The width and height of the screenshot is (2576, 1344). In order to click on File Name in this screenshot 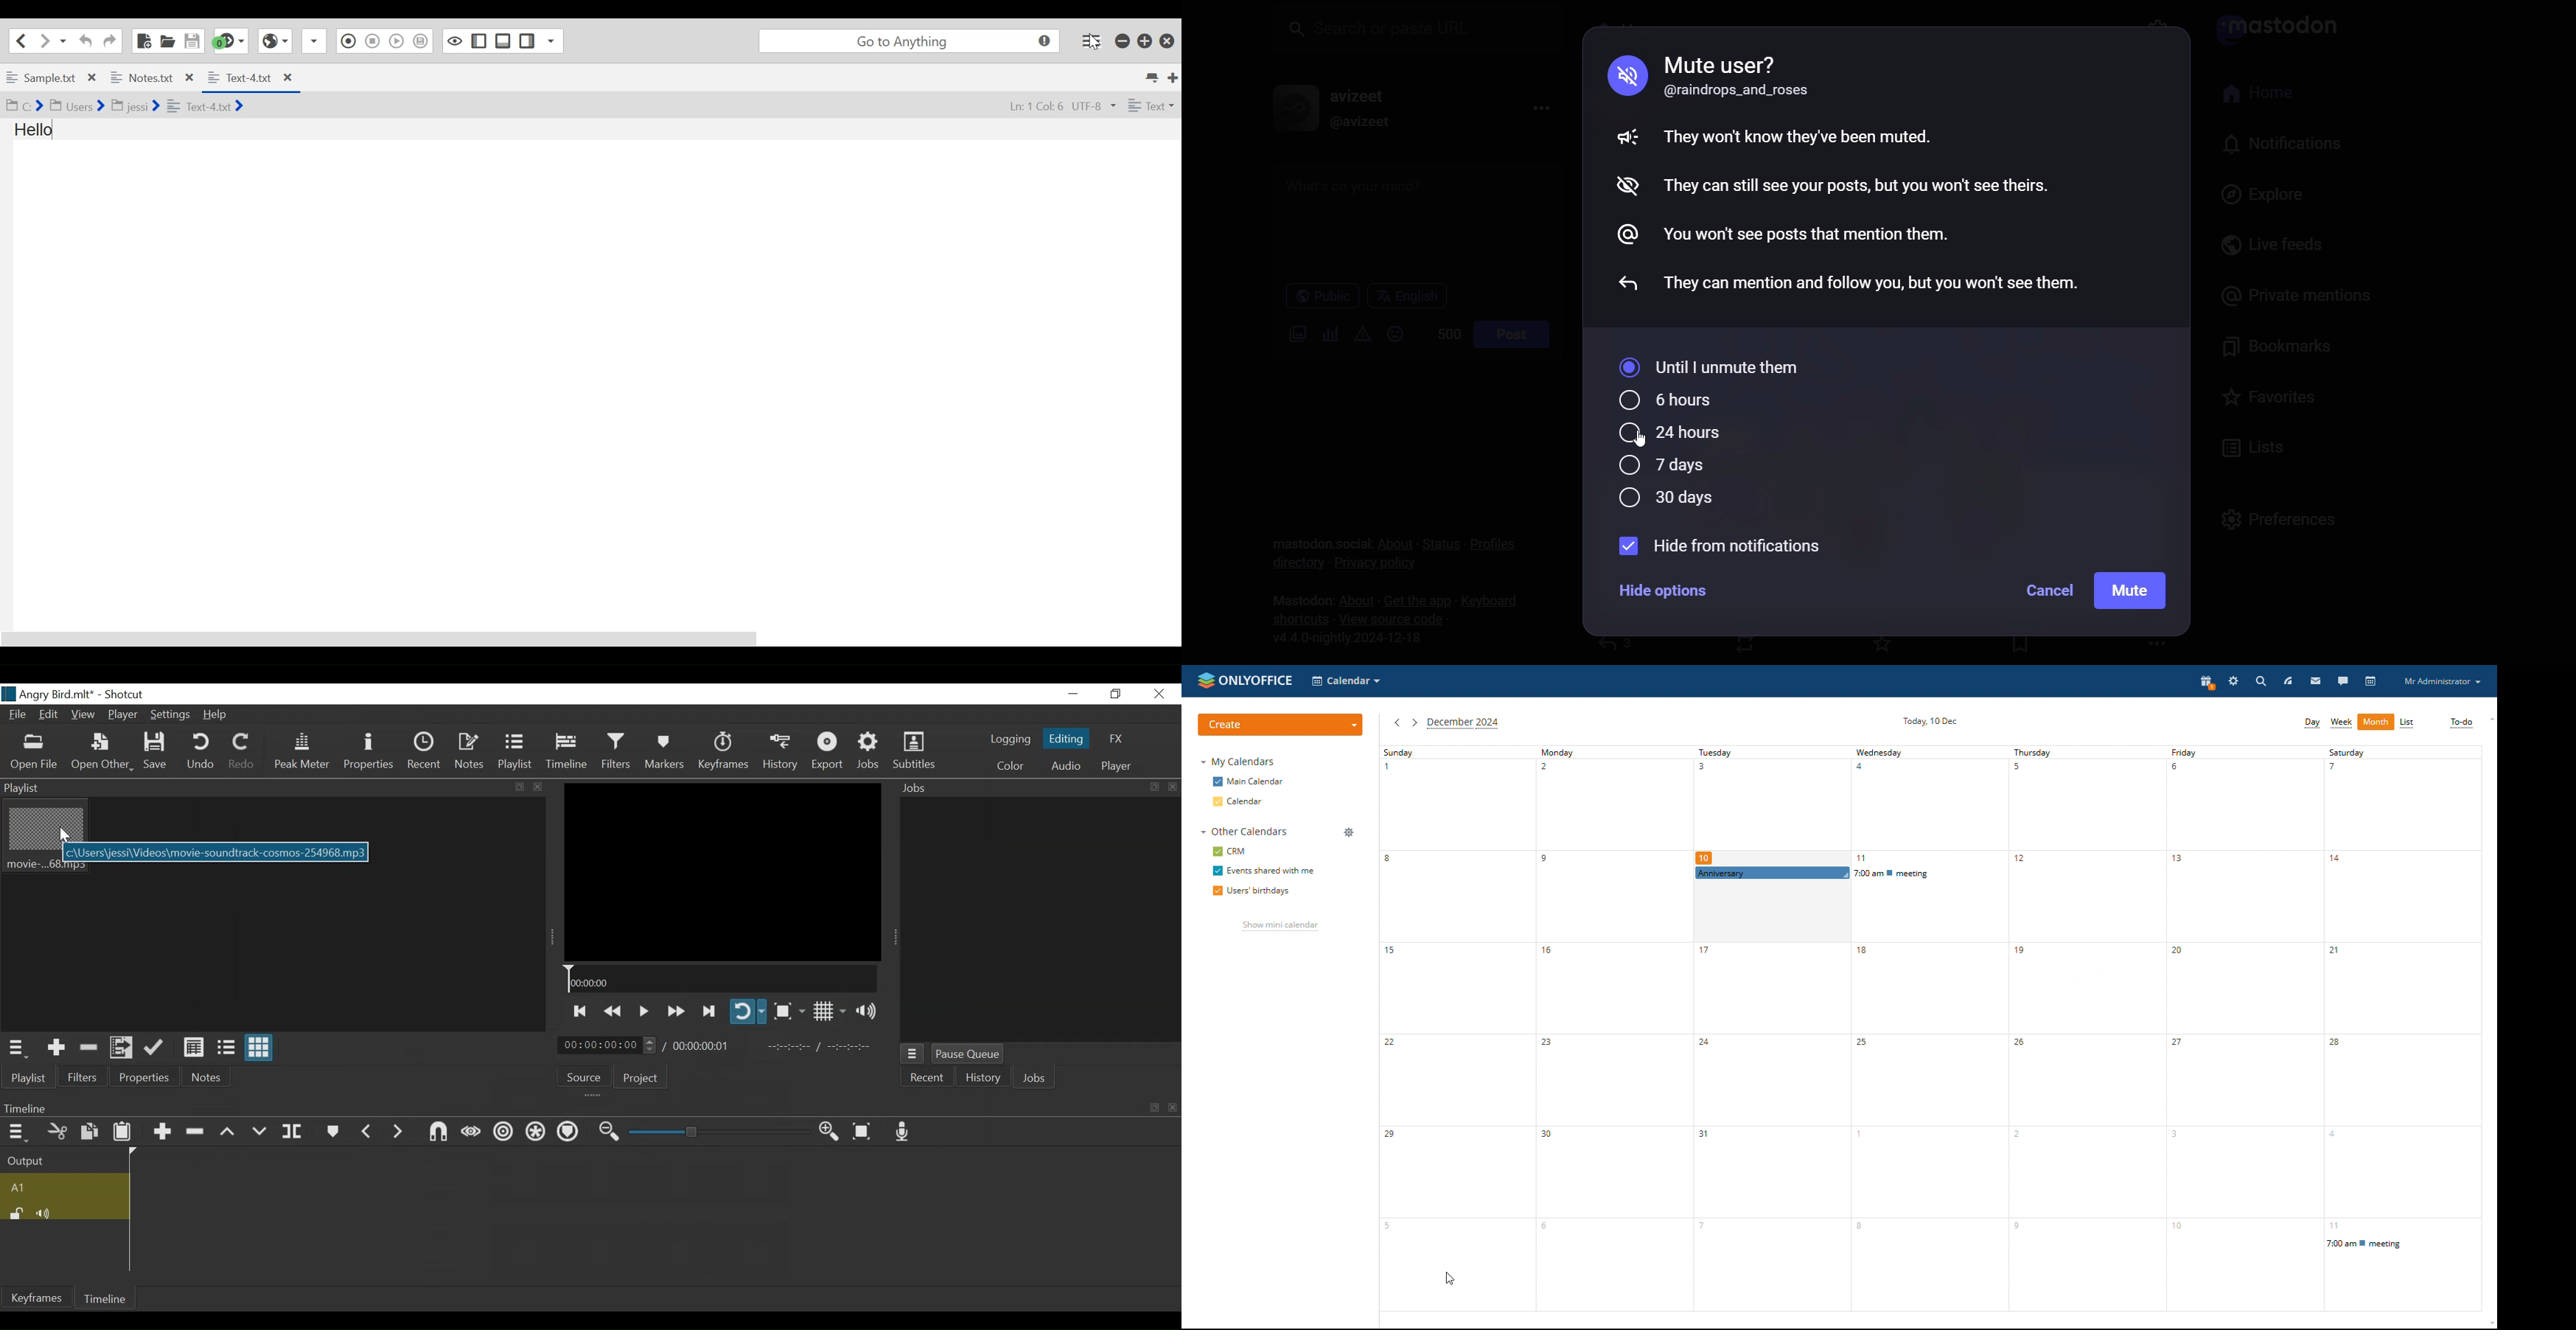, I will do `click(49, 695)`.